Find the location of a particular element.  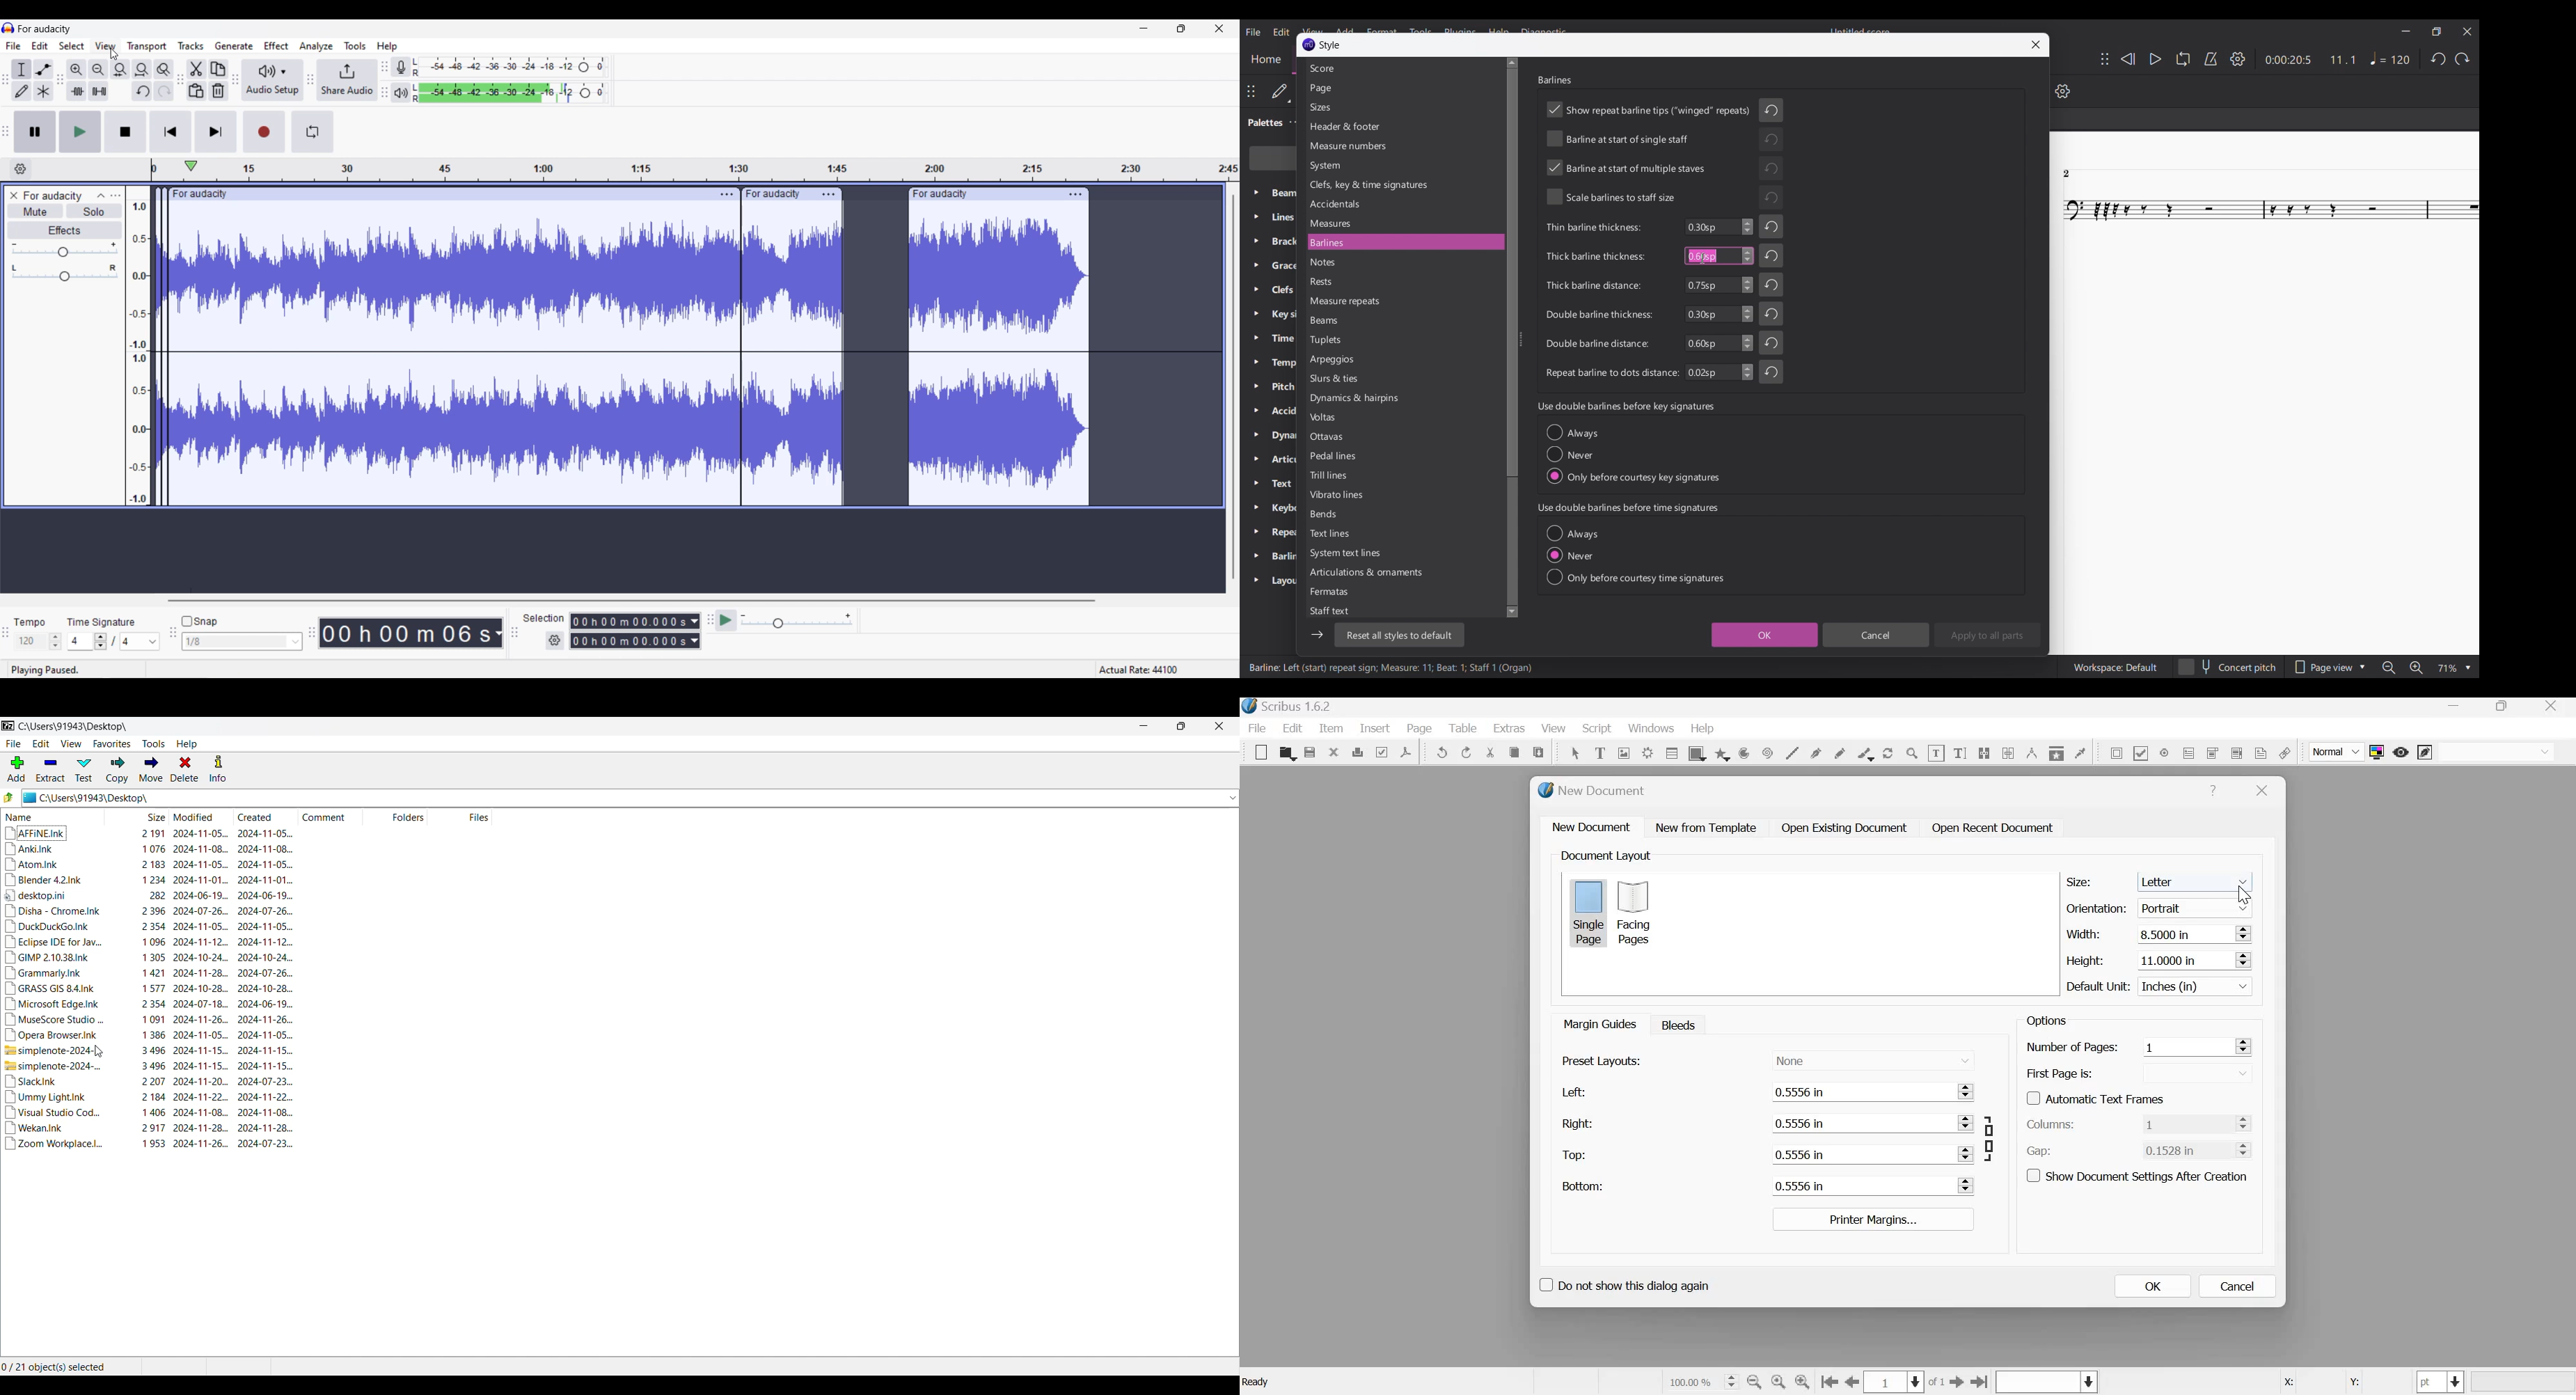

click to drag is located at coordinates (776, 192).